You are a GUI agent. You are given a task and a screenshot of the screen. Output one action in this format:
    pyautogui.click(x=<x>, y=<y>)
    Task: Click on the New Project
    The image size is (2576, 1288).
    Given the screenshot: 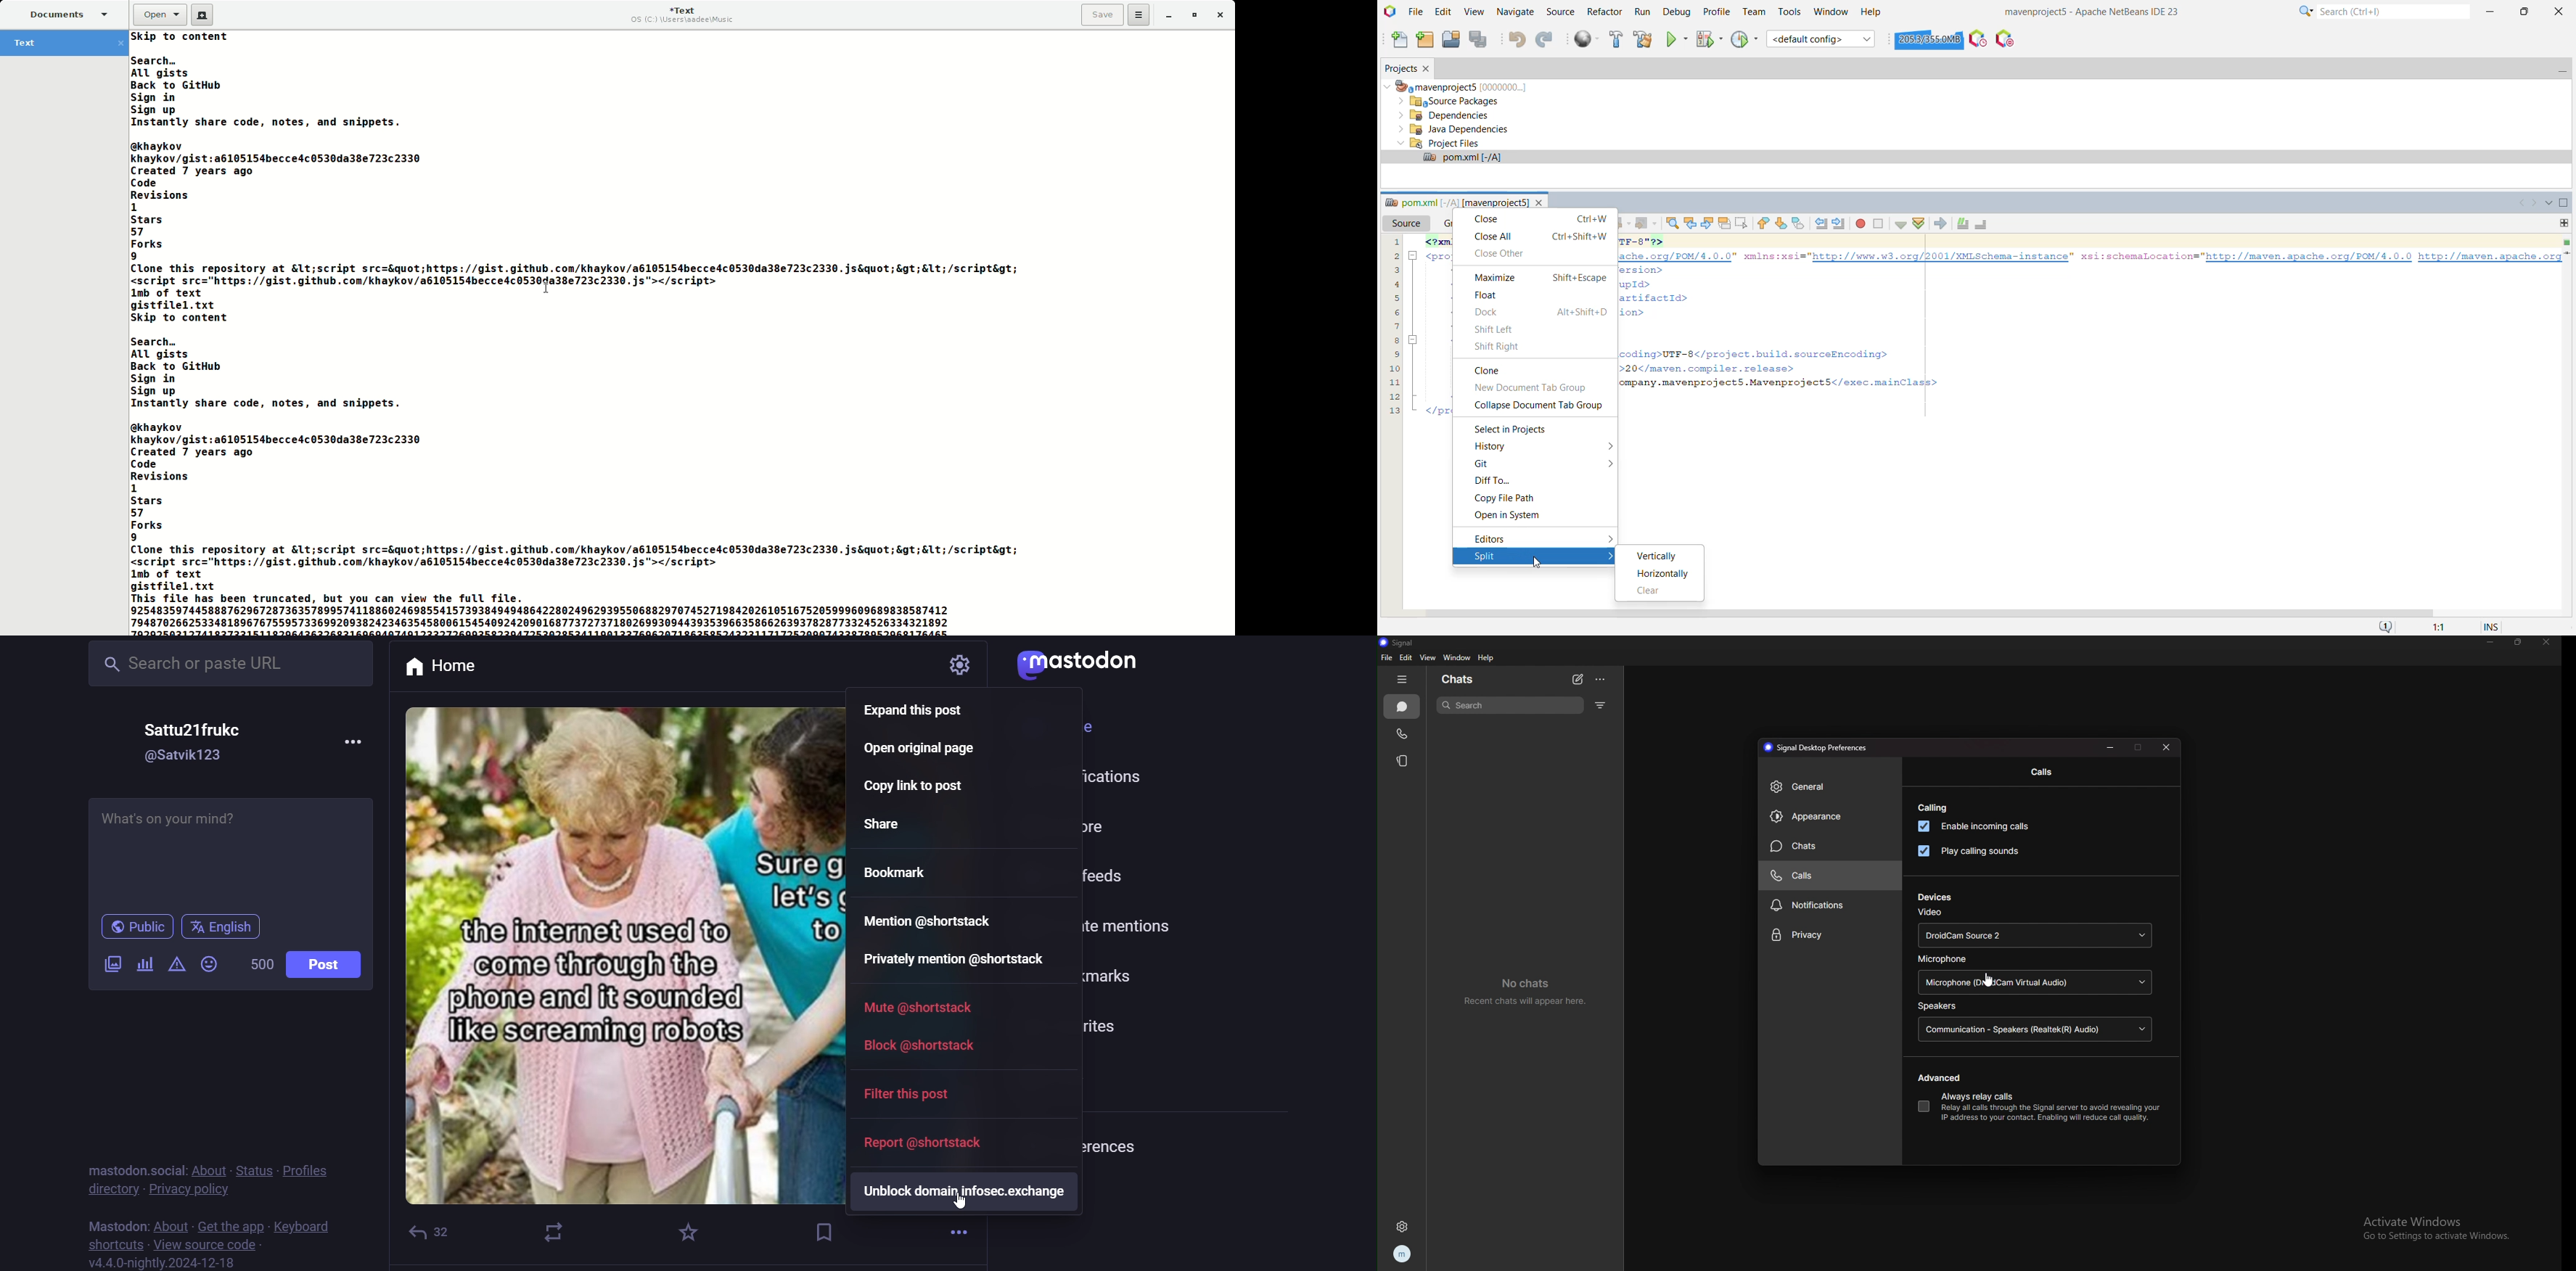 What is the action you would take?
    pyautogui.click(x=1426, y=40)
    